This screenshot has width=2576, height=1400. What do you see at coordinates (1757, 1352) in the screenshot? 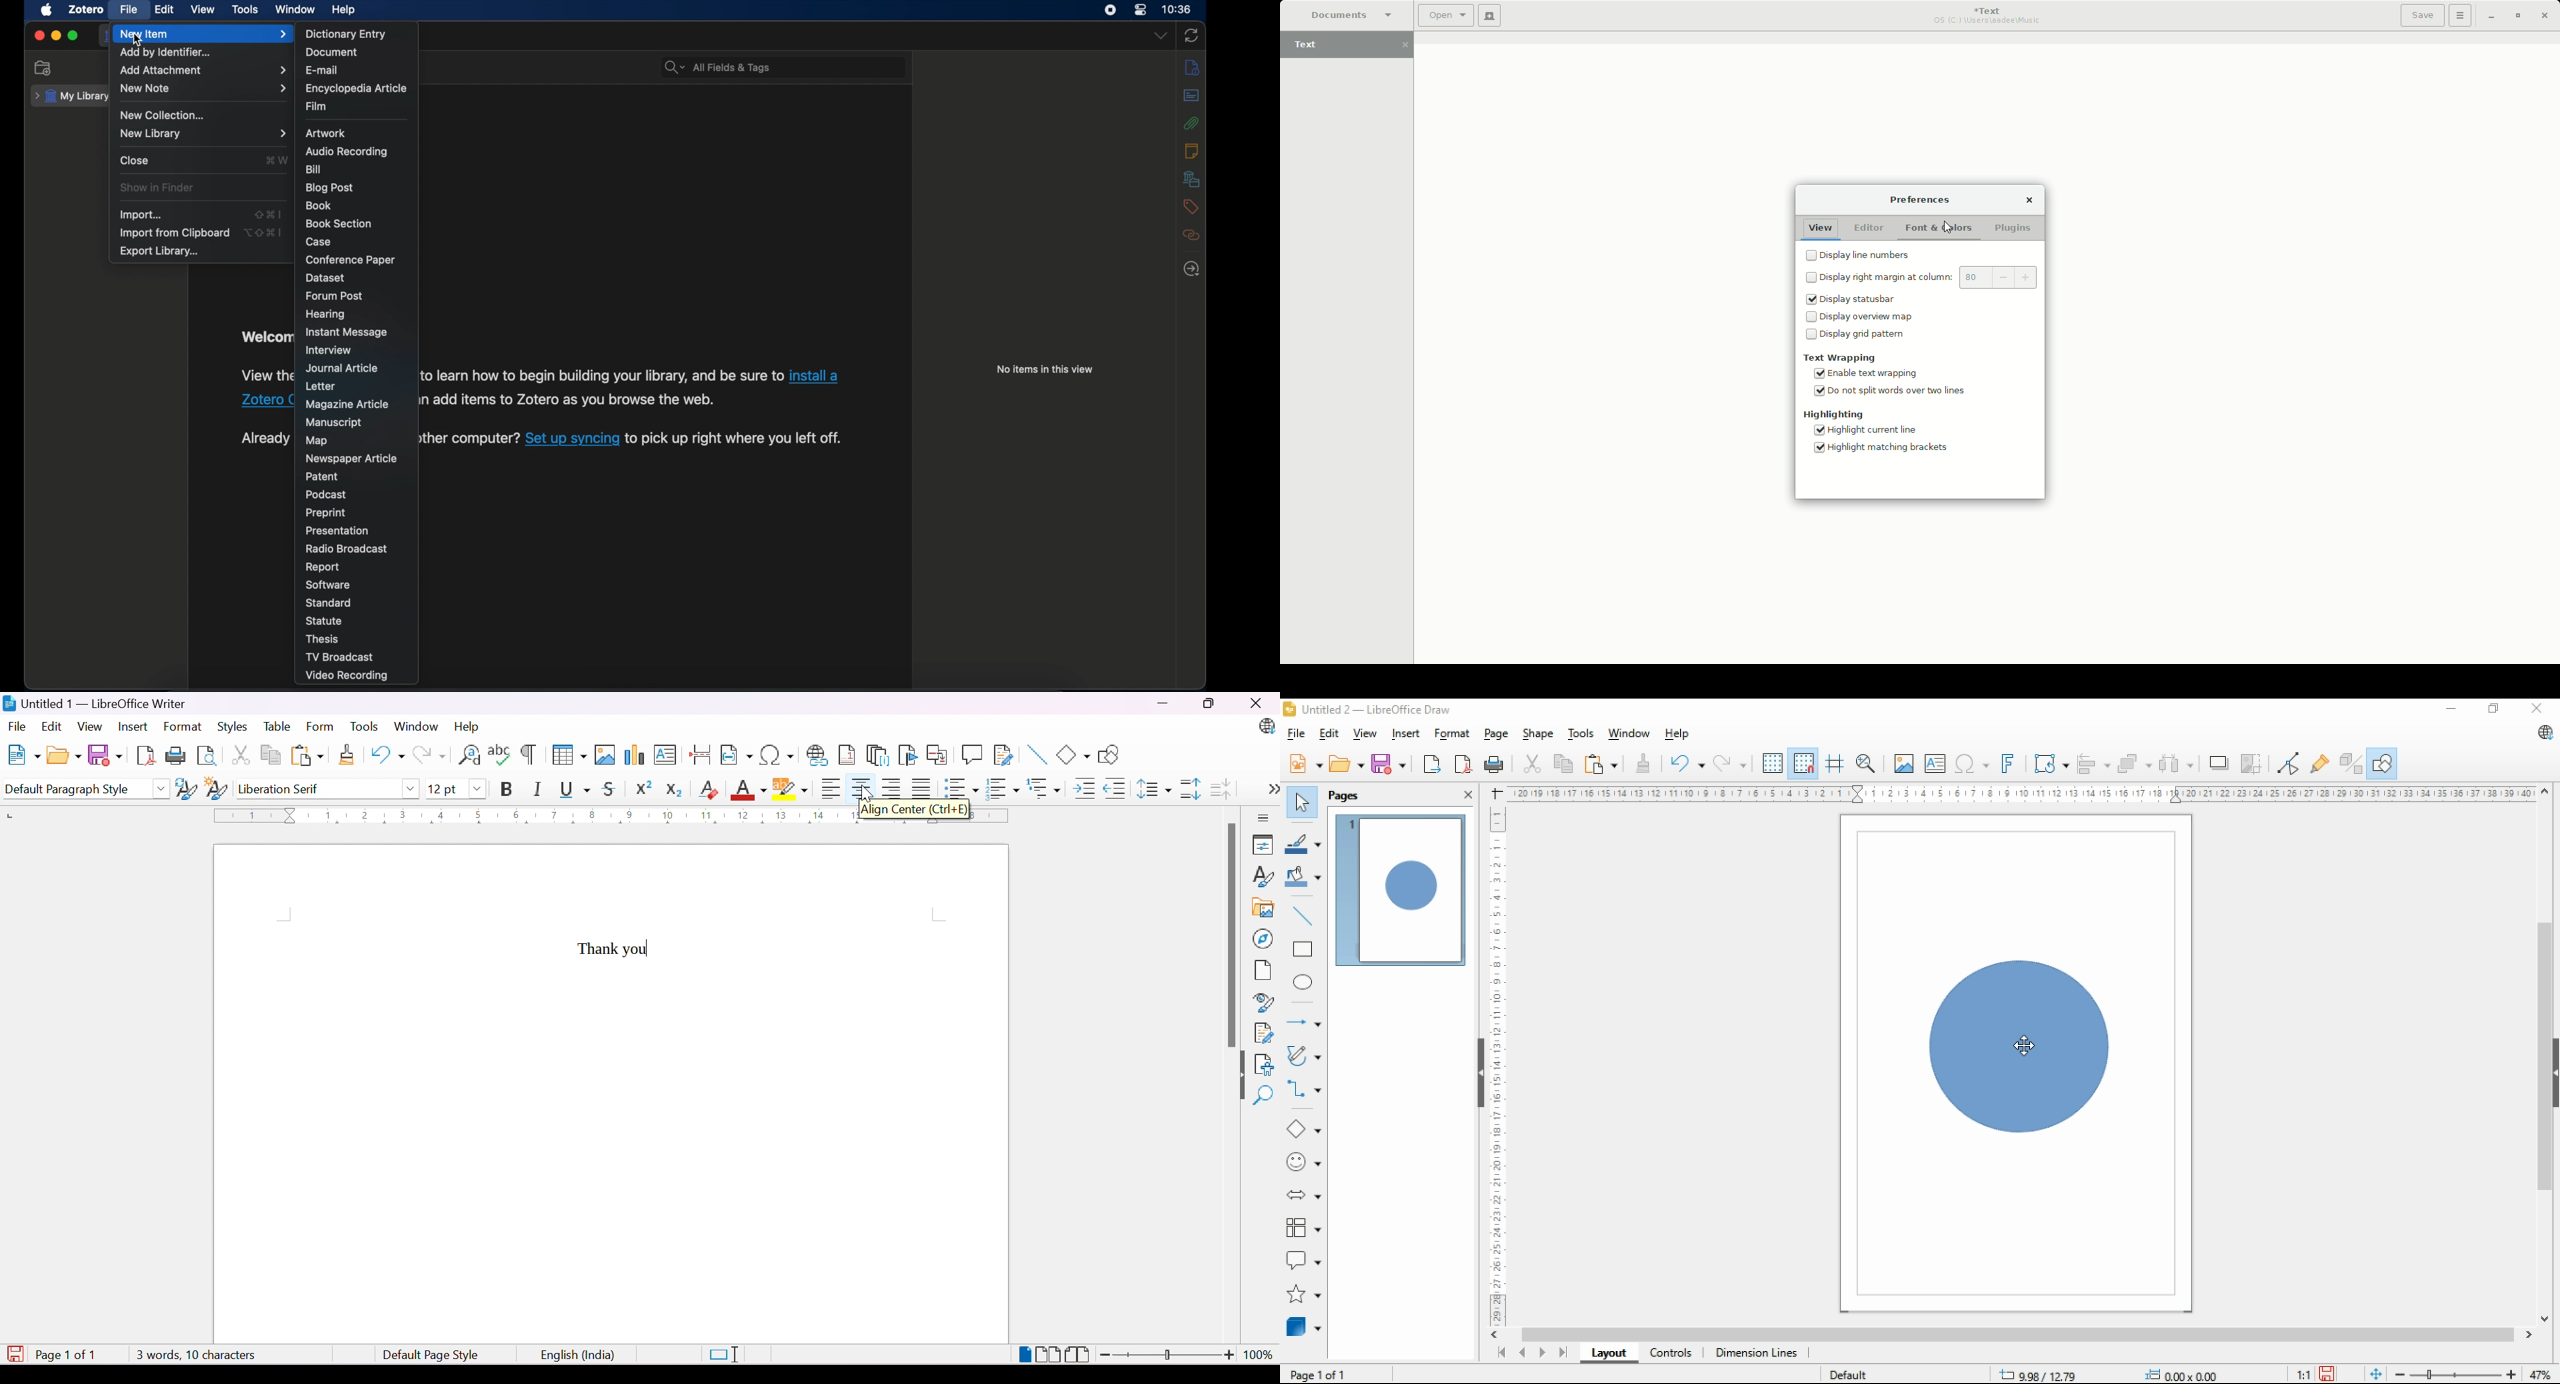
I see `dimension lines` at bounding box center [1757, 1352].